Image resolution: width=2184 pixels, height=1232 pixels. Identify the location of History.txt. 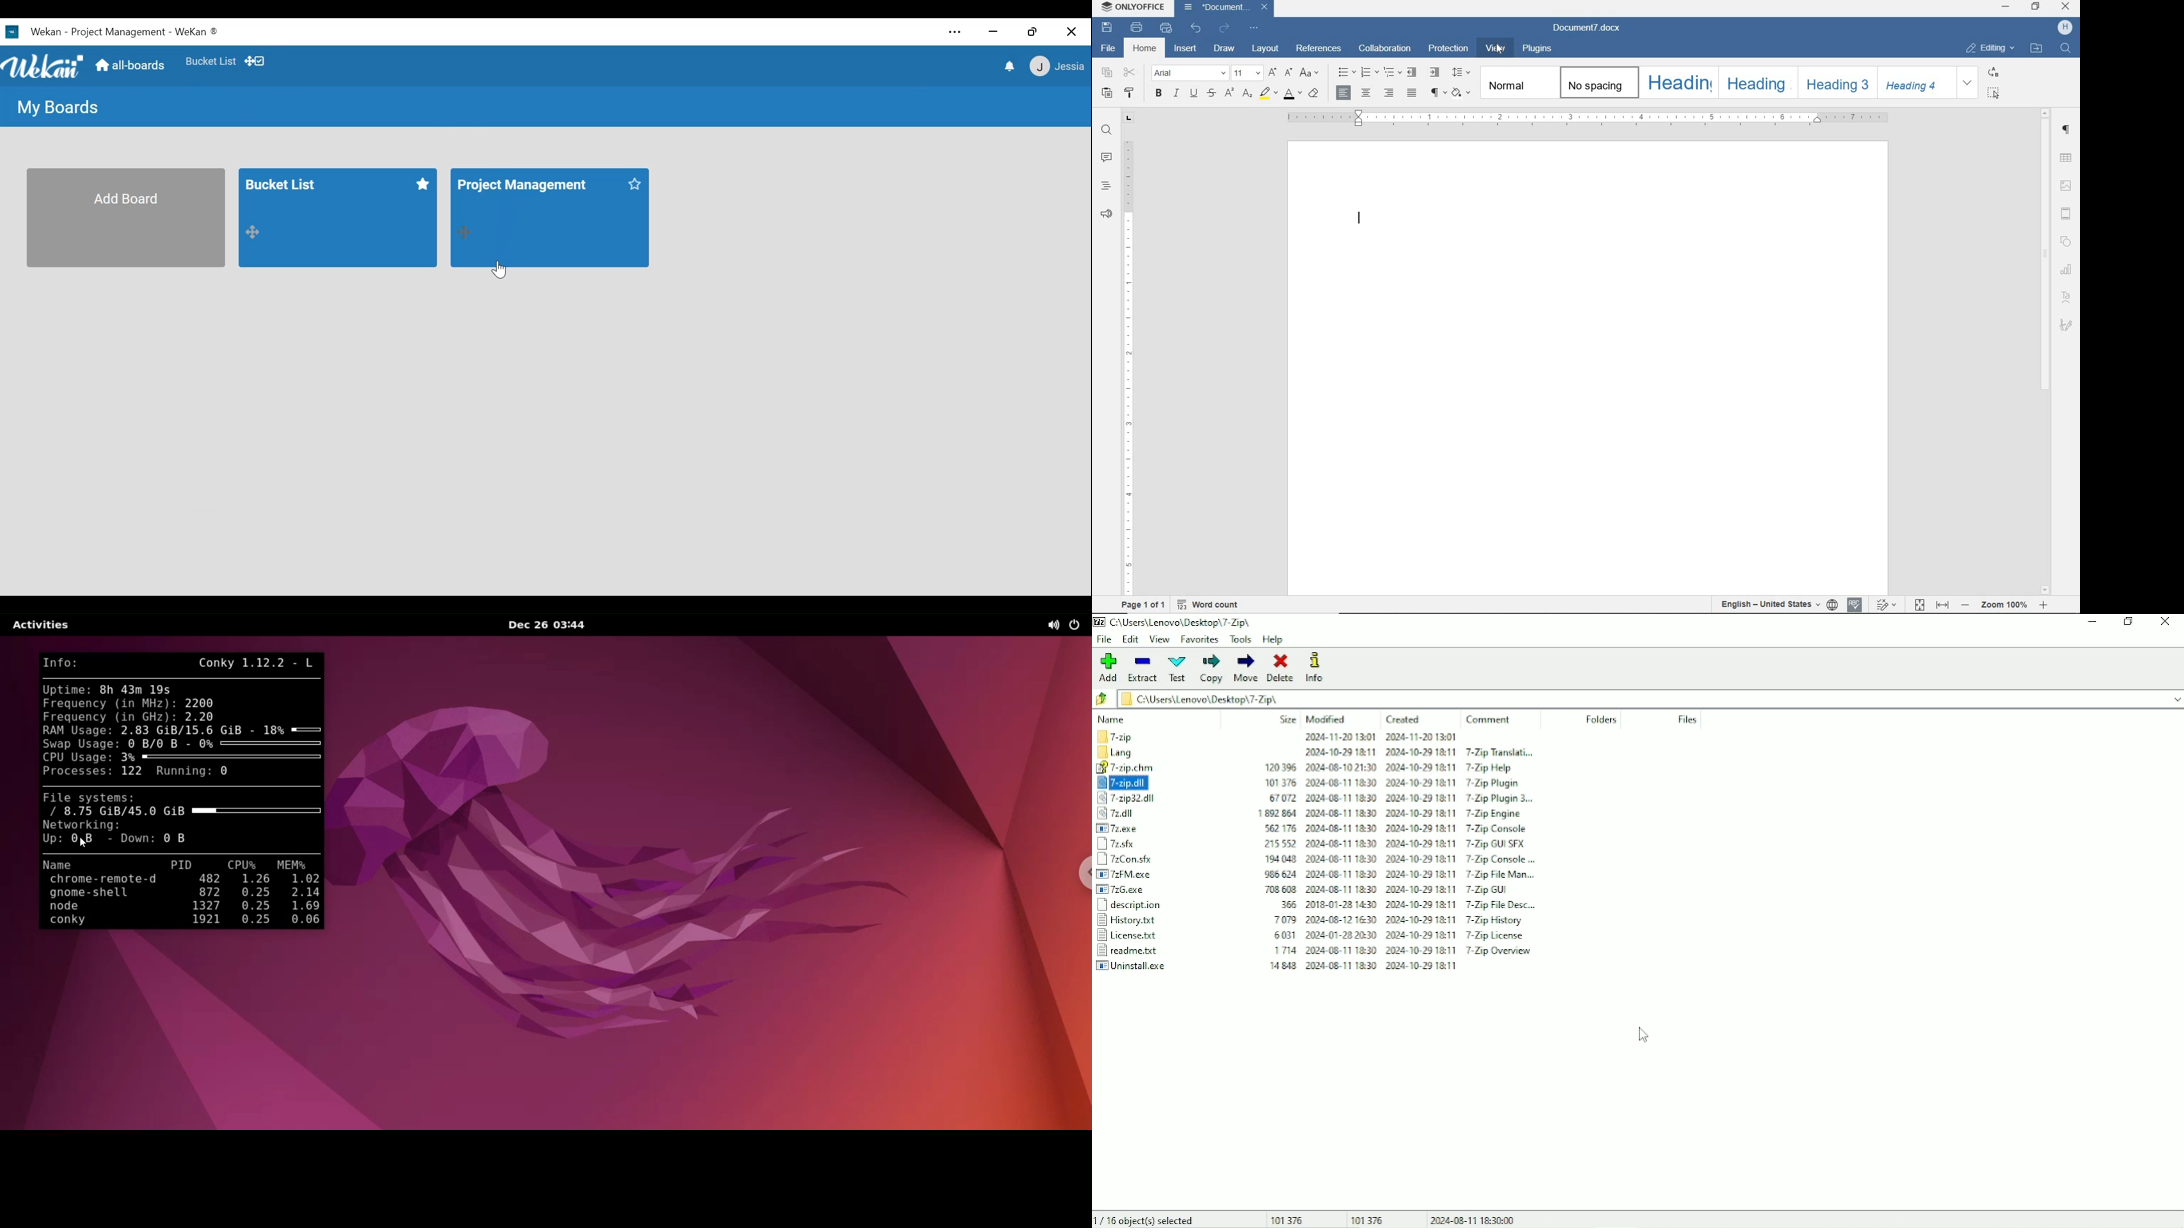
(1129, 921).